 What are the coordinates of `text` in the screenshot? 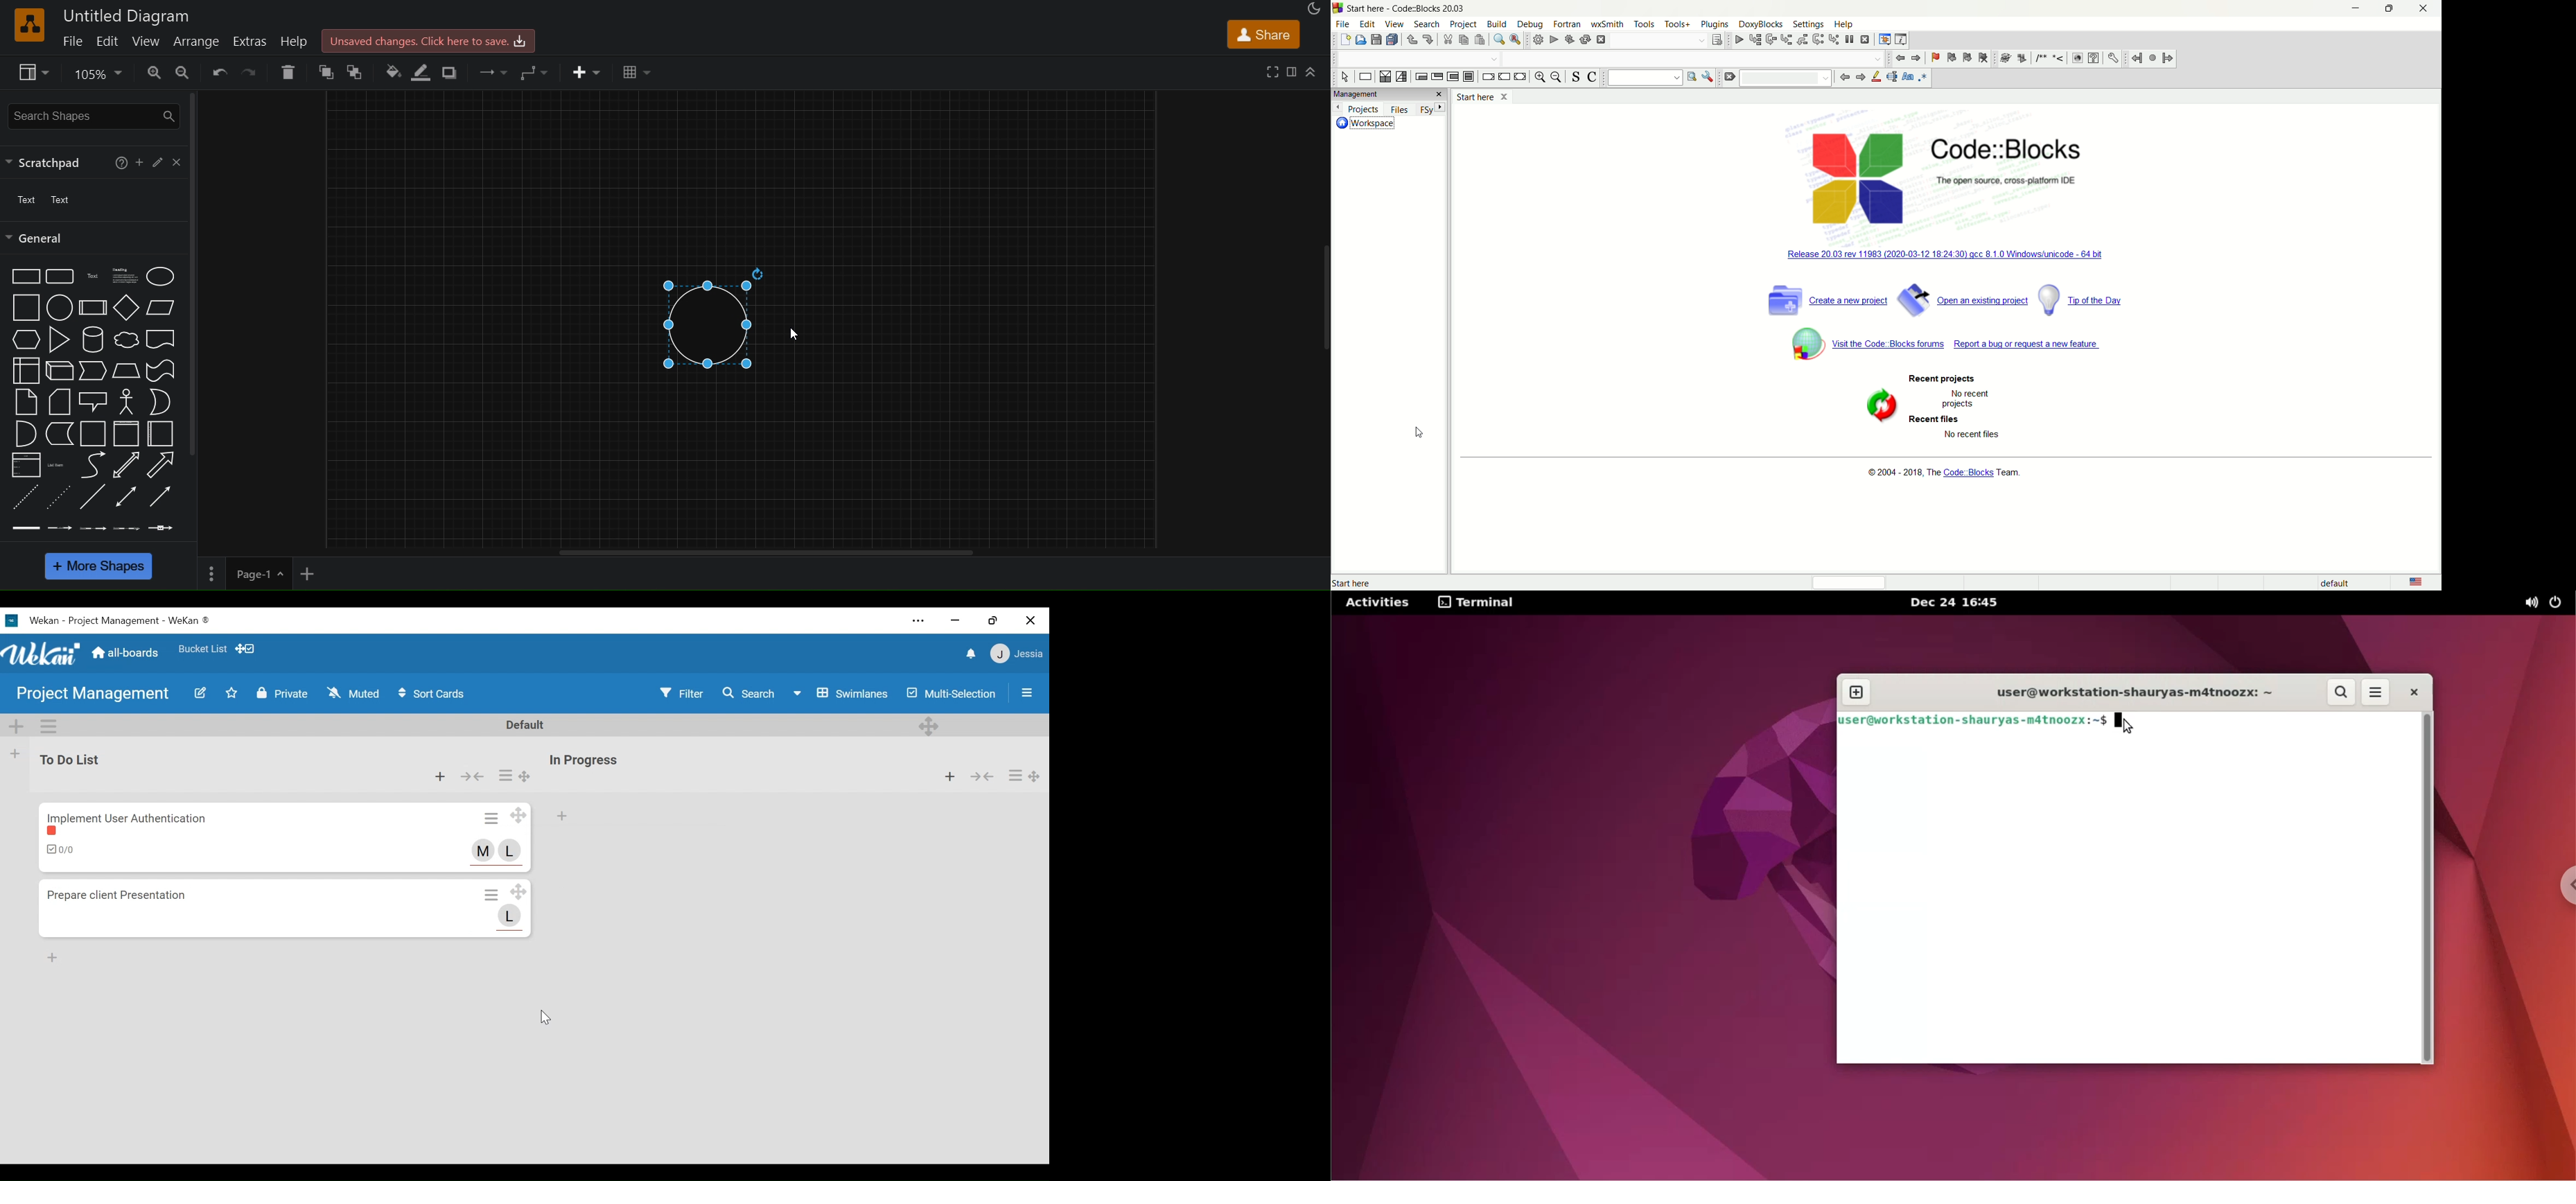 It's located at (90, 277).